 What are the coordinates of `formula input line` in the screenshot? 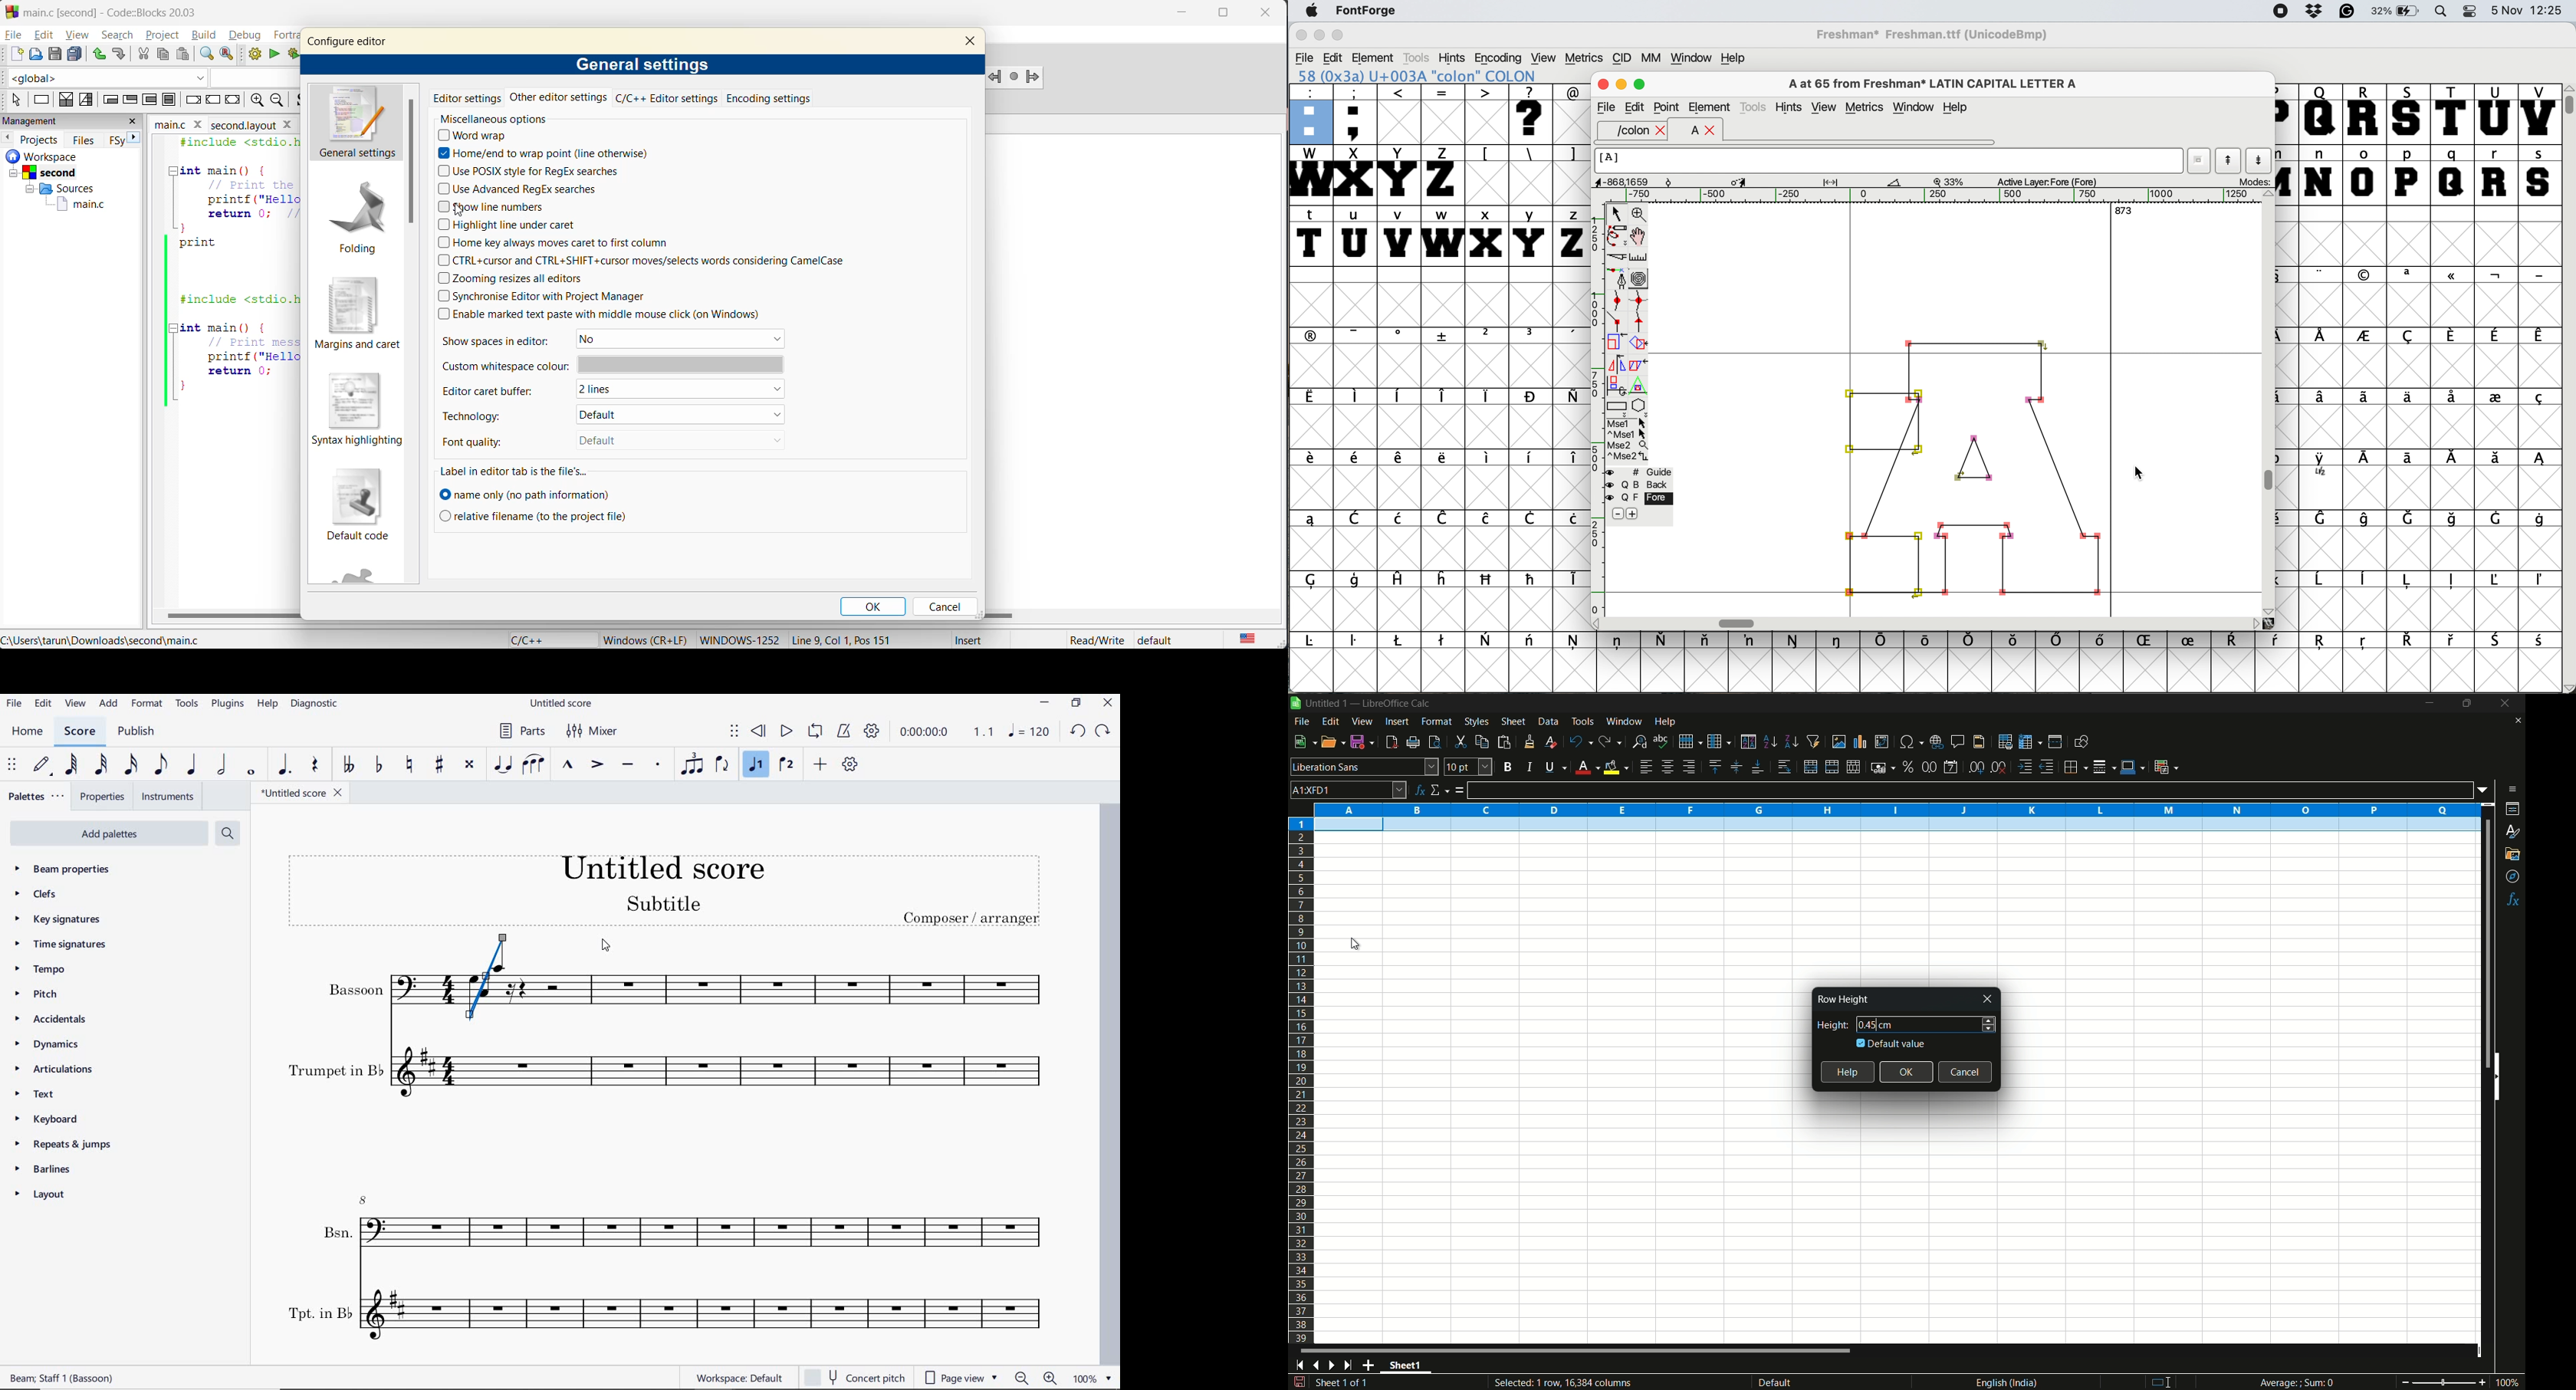 It's located at (1970, 790).